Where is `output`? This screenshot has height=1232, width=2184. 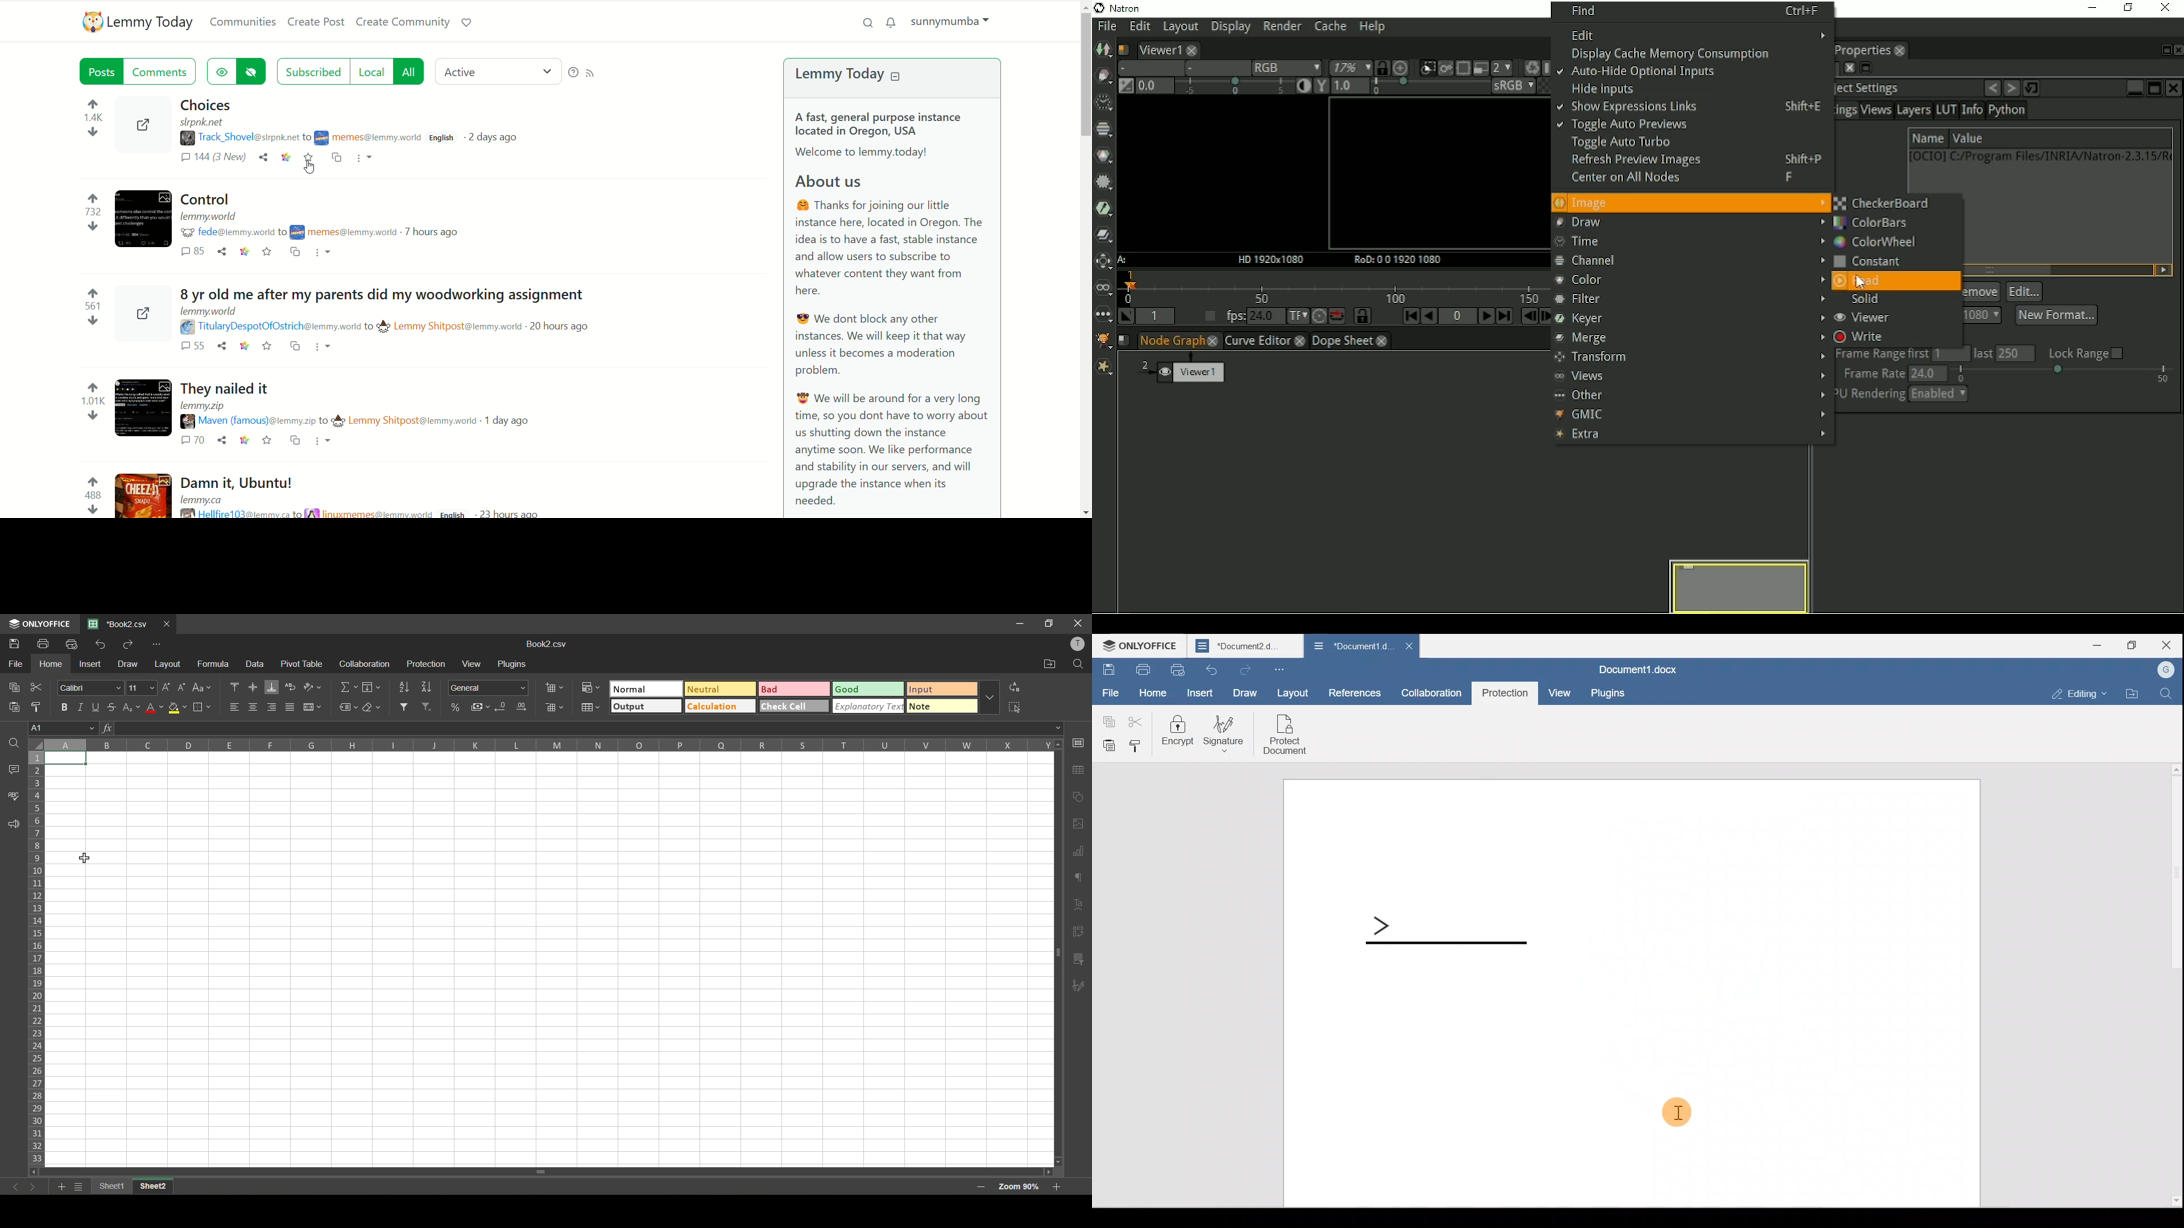 output is located at coordinates (646, 707).